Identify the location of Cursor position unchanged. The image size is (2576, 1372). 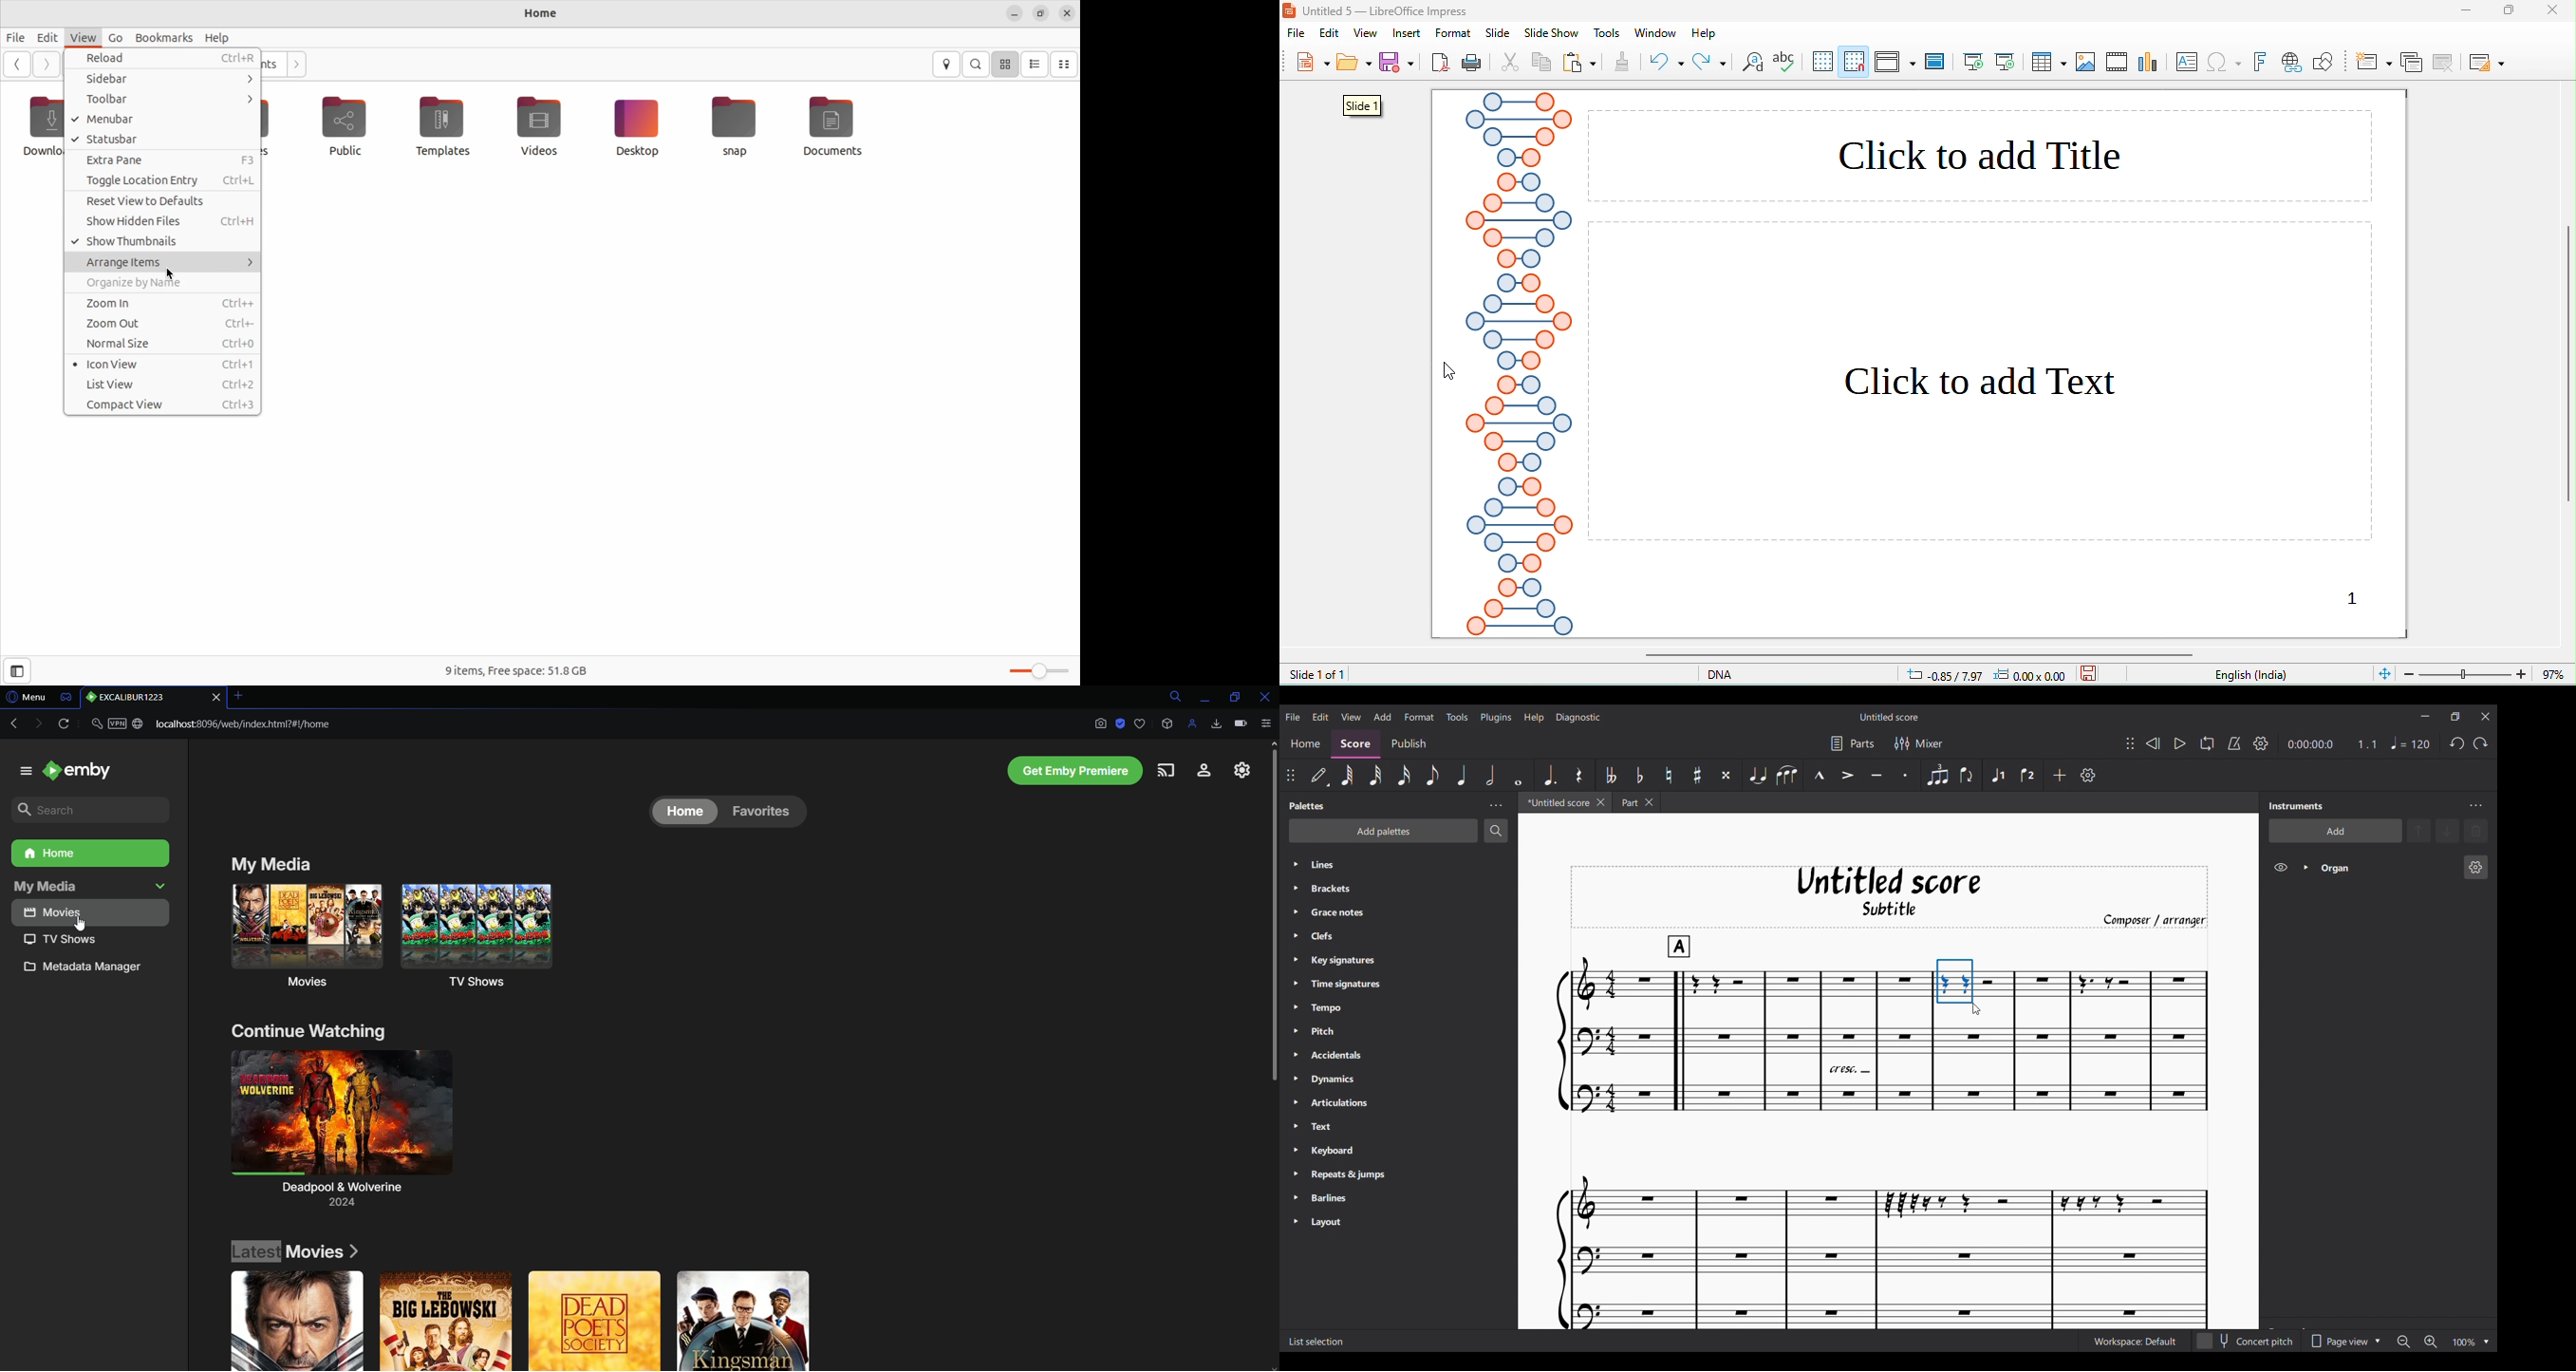
(1976, 1009).